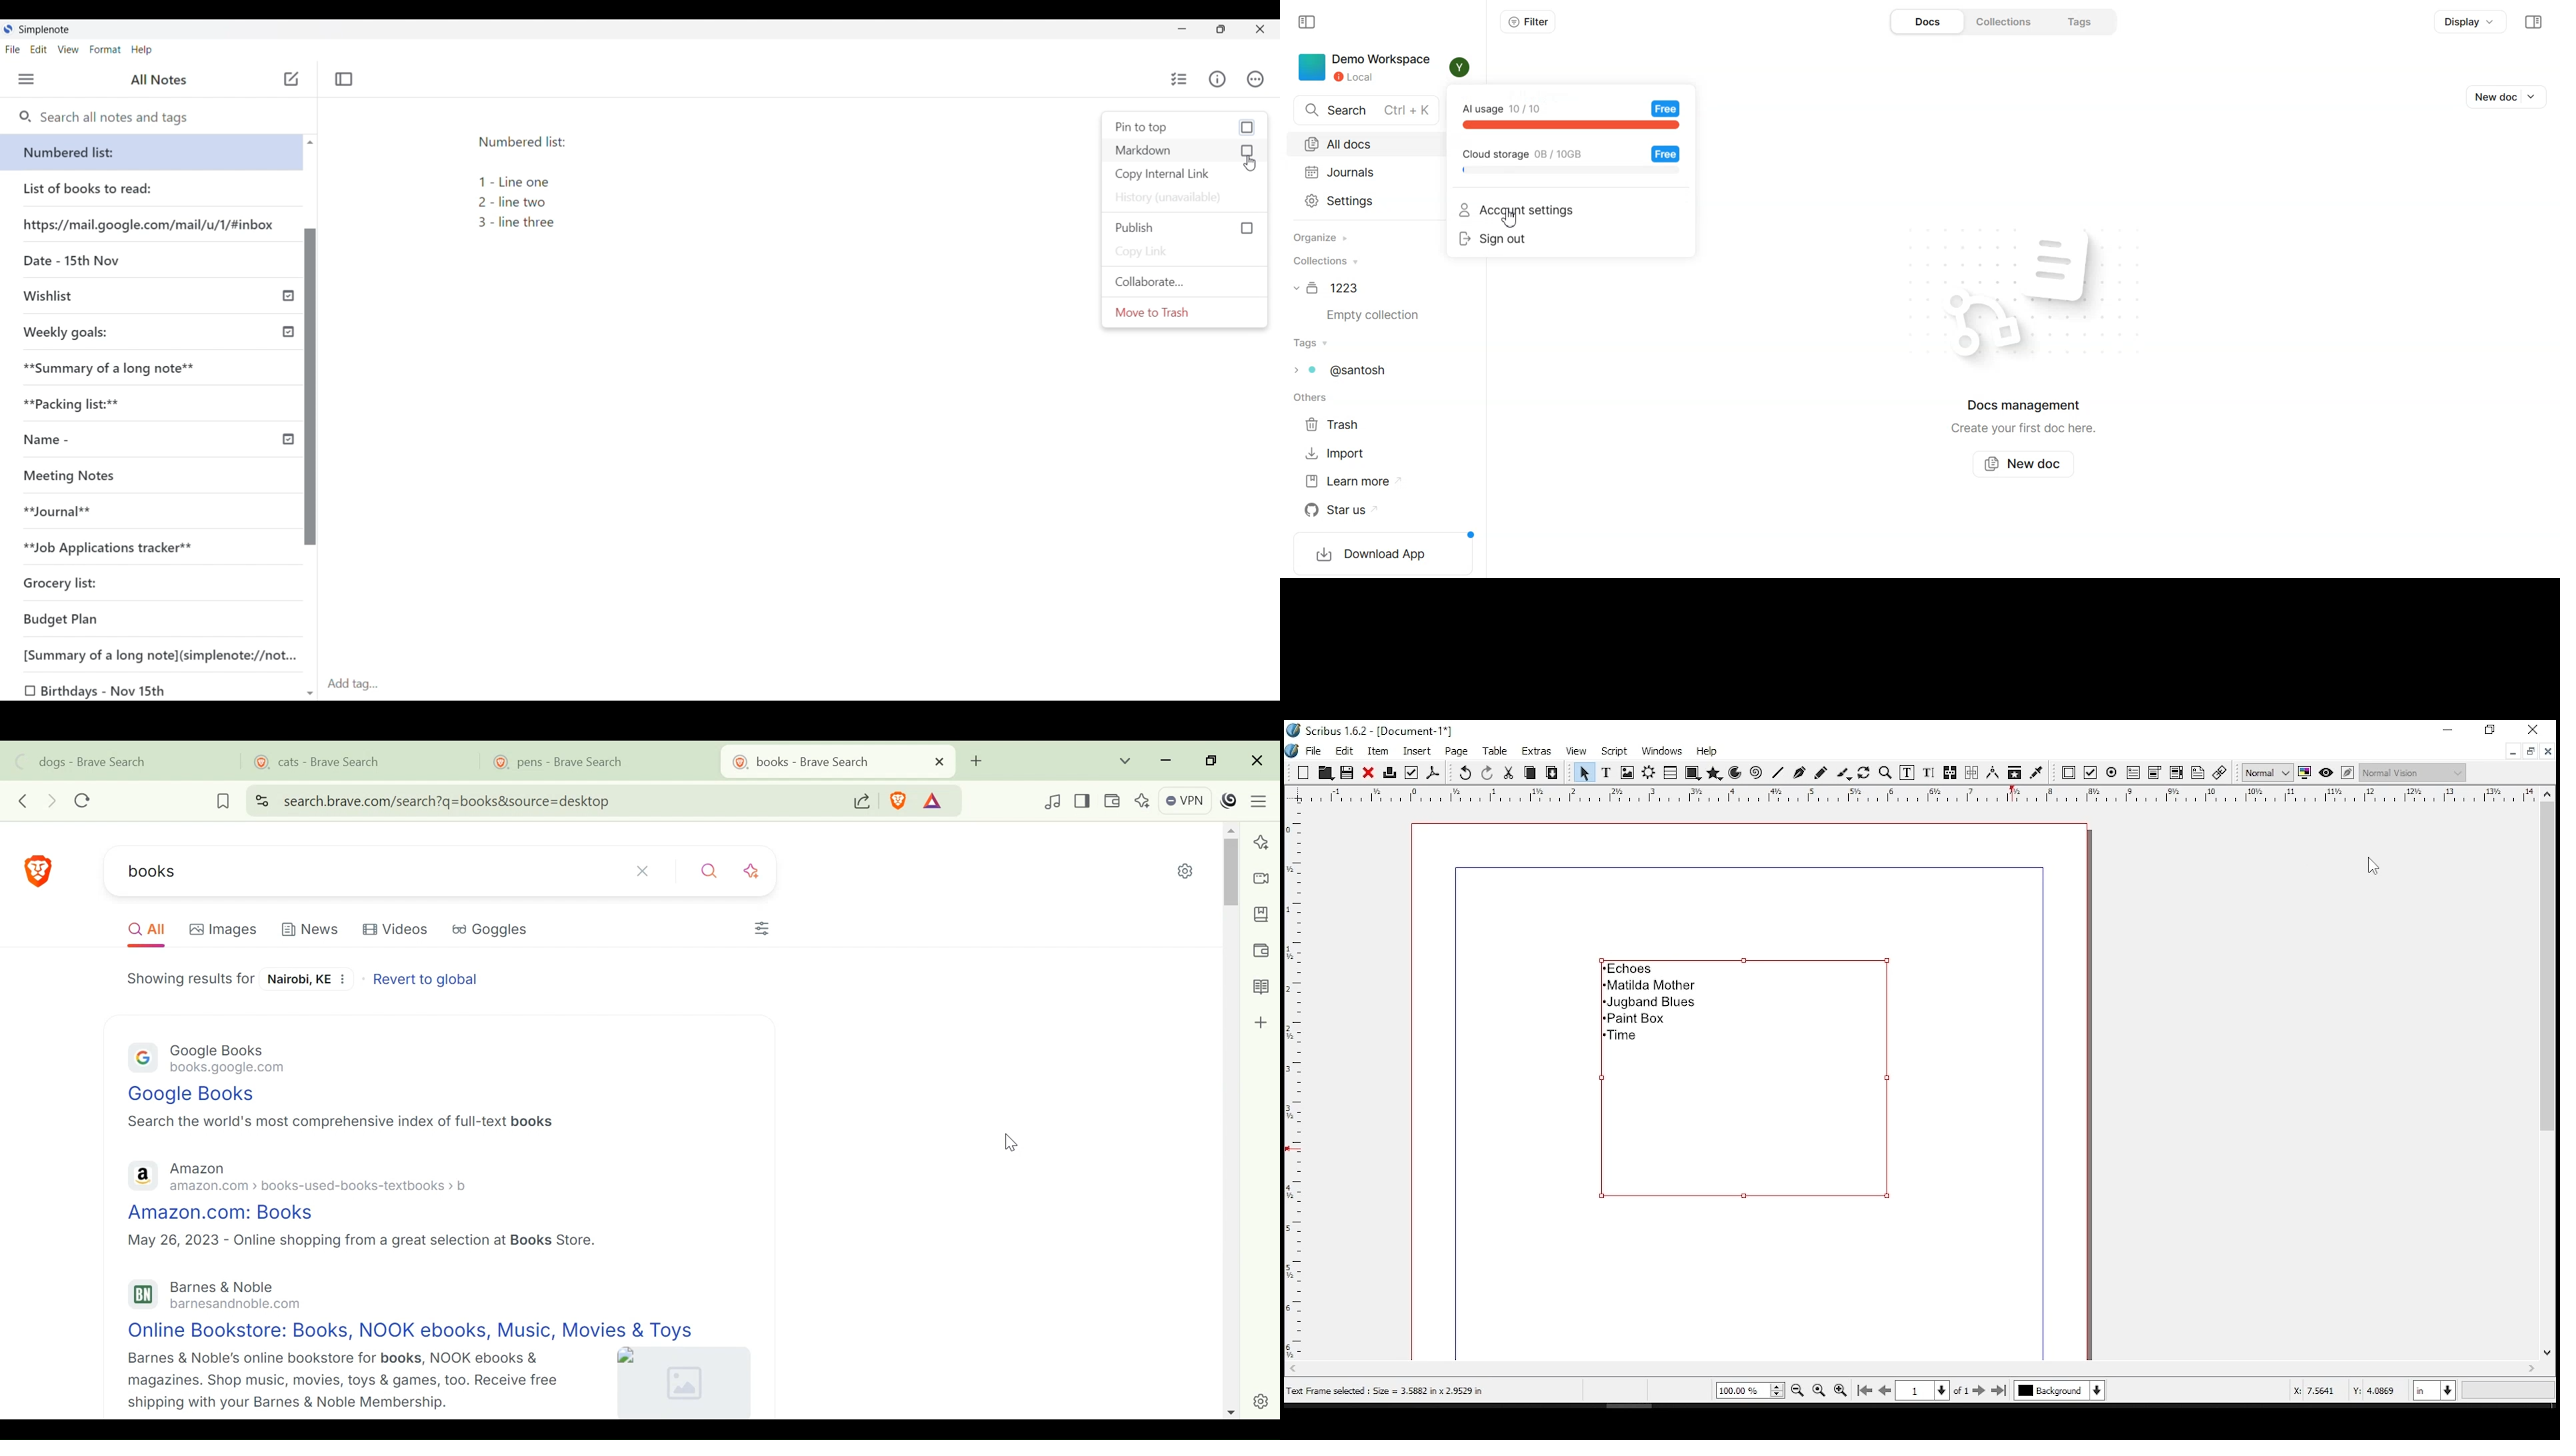  What do you see at coordinates (1800, 774) in the screenshot?
I see `bezeir tool` at bounding box center [1800, 774].